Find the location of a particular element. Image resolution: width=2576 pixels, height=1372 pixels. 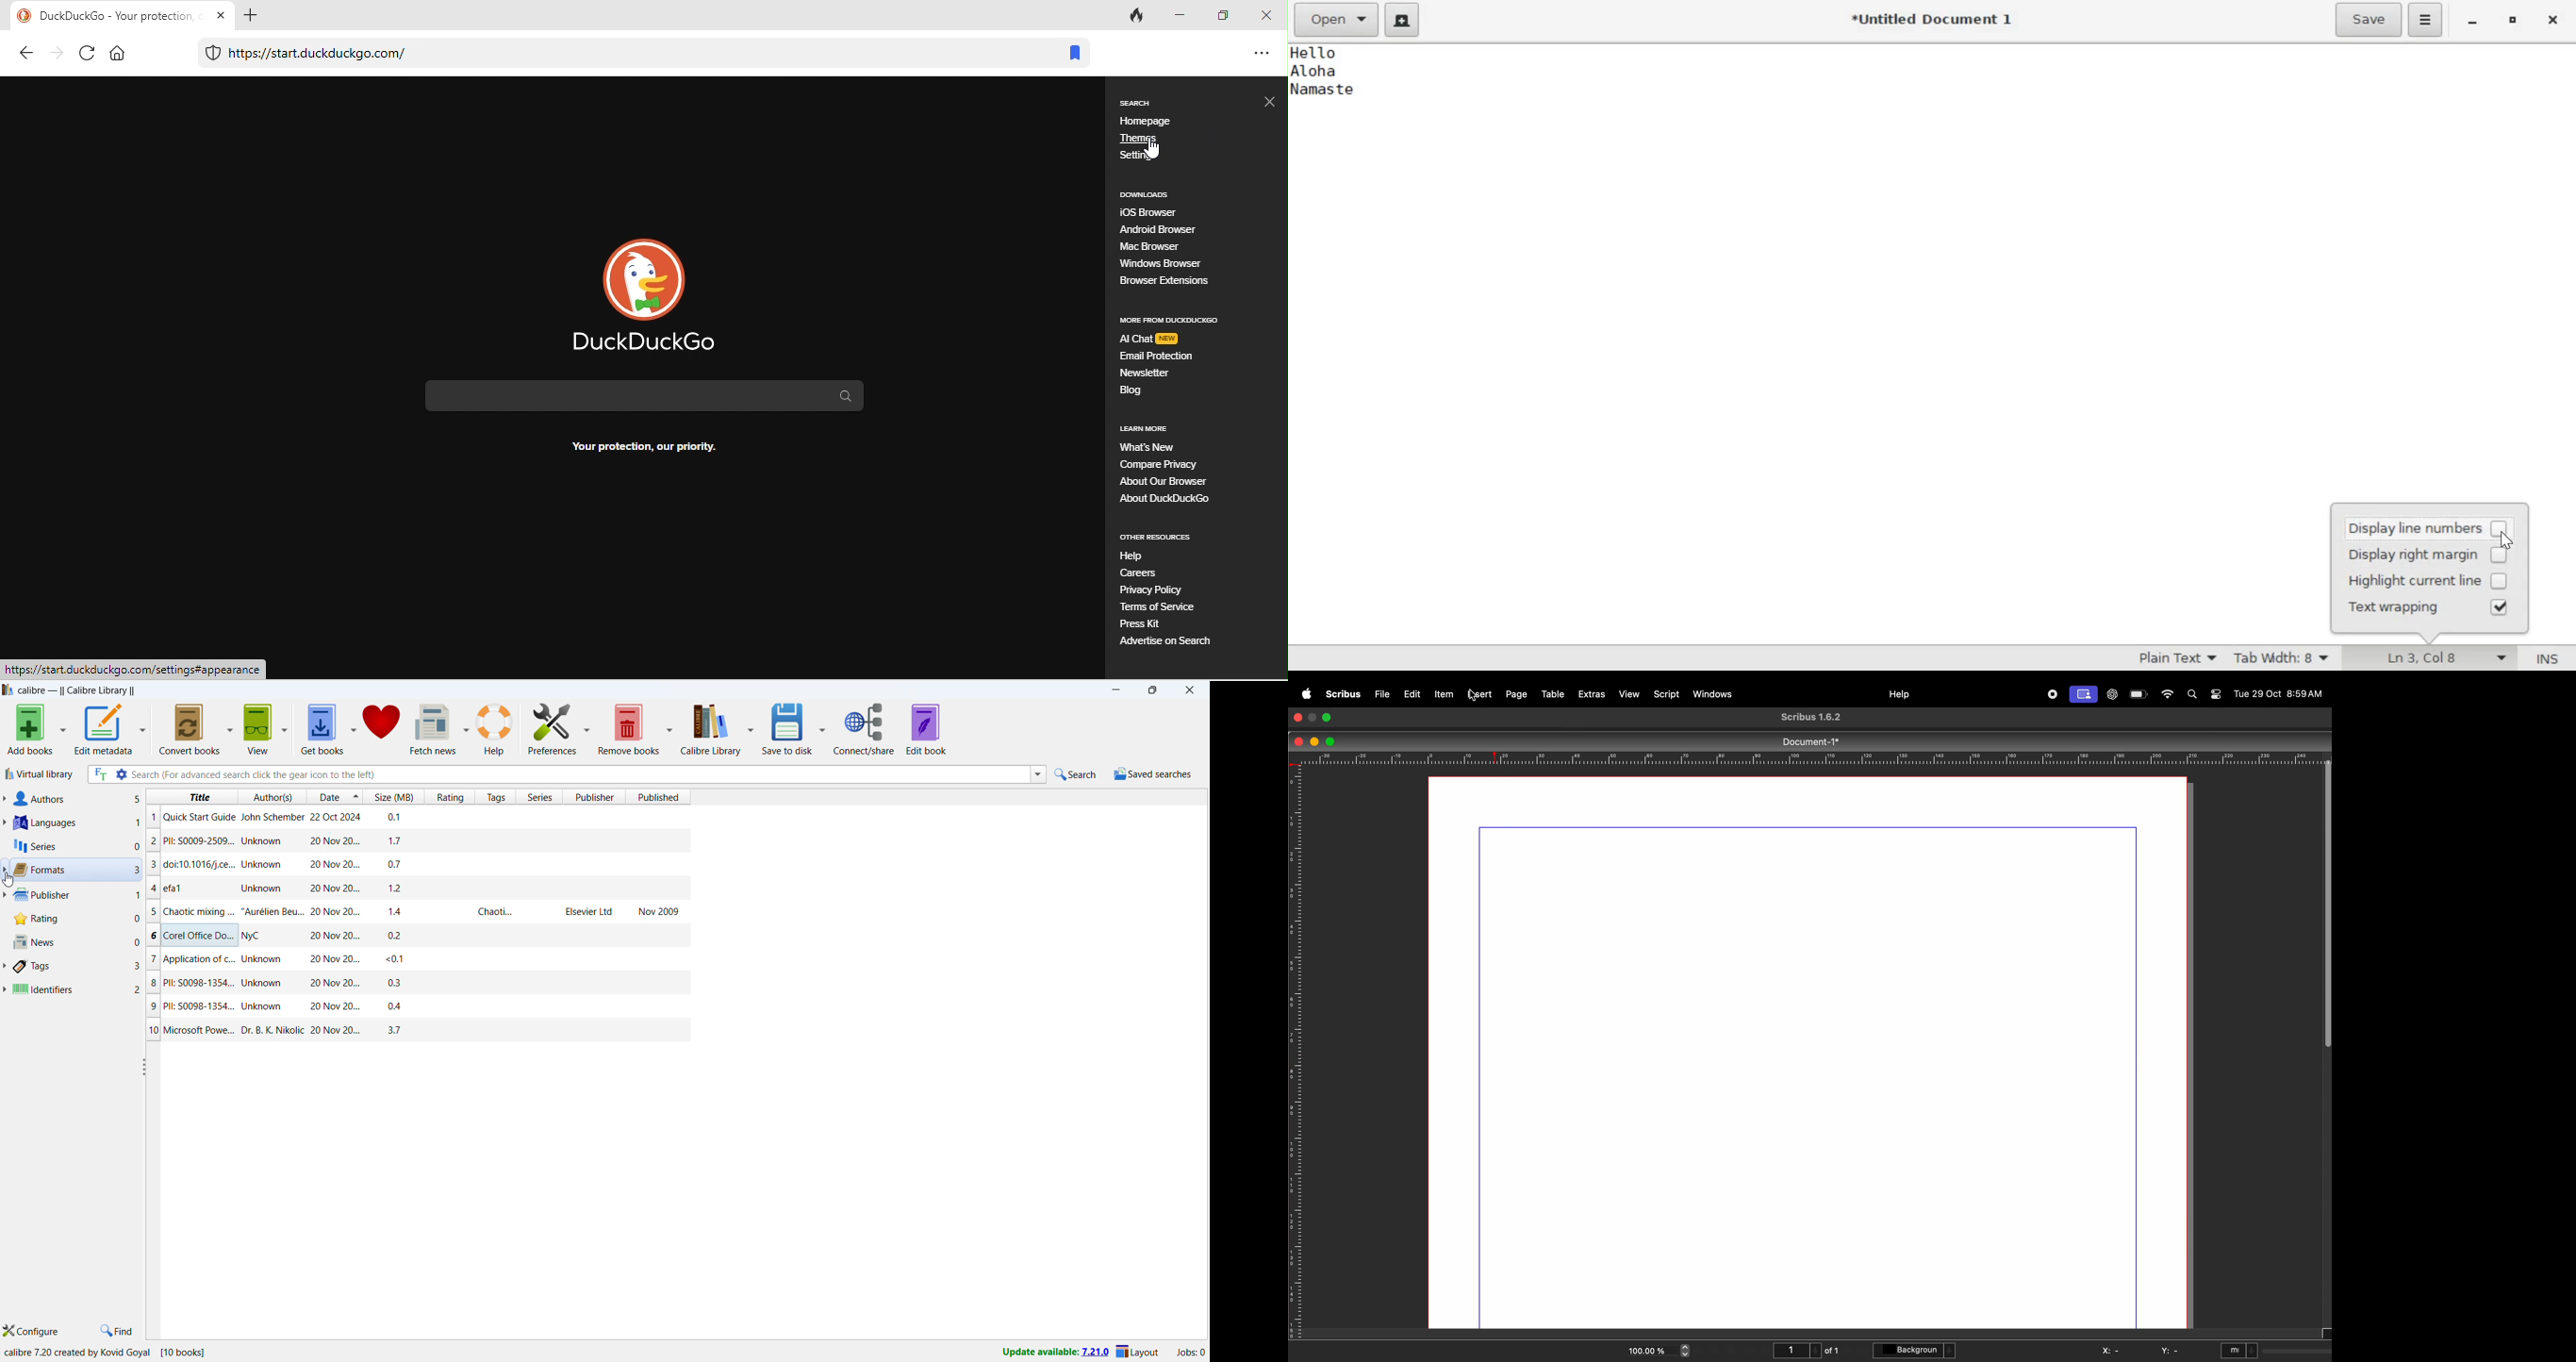

sort by rating is located at coordinates (449, 796).